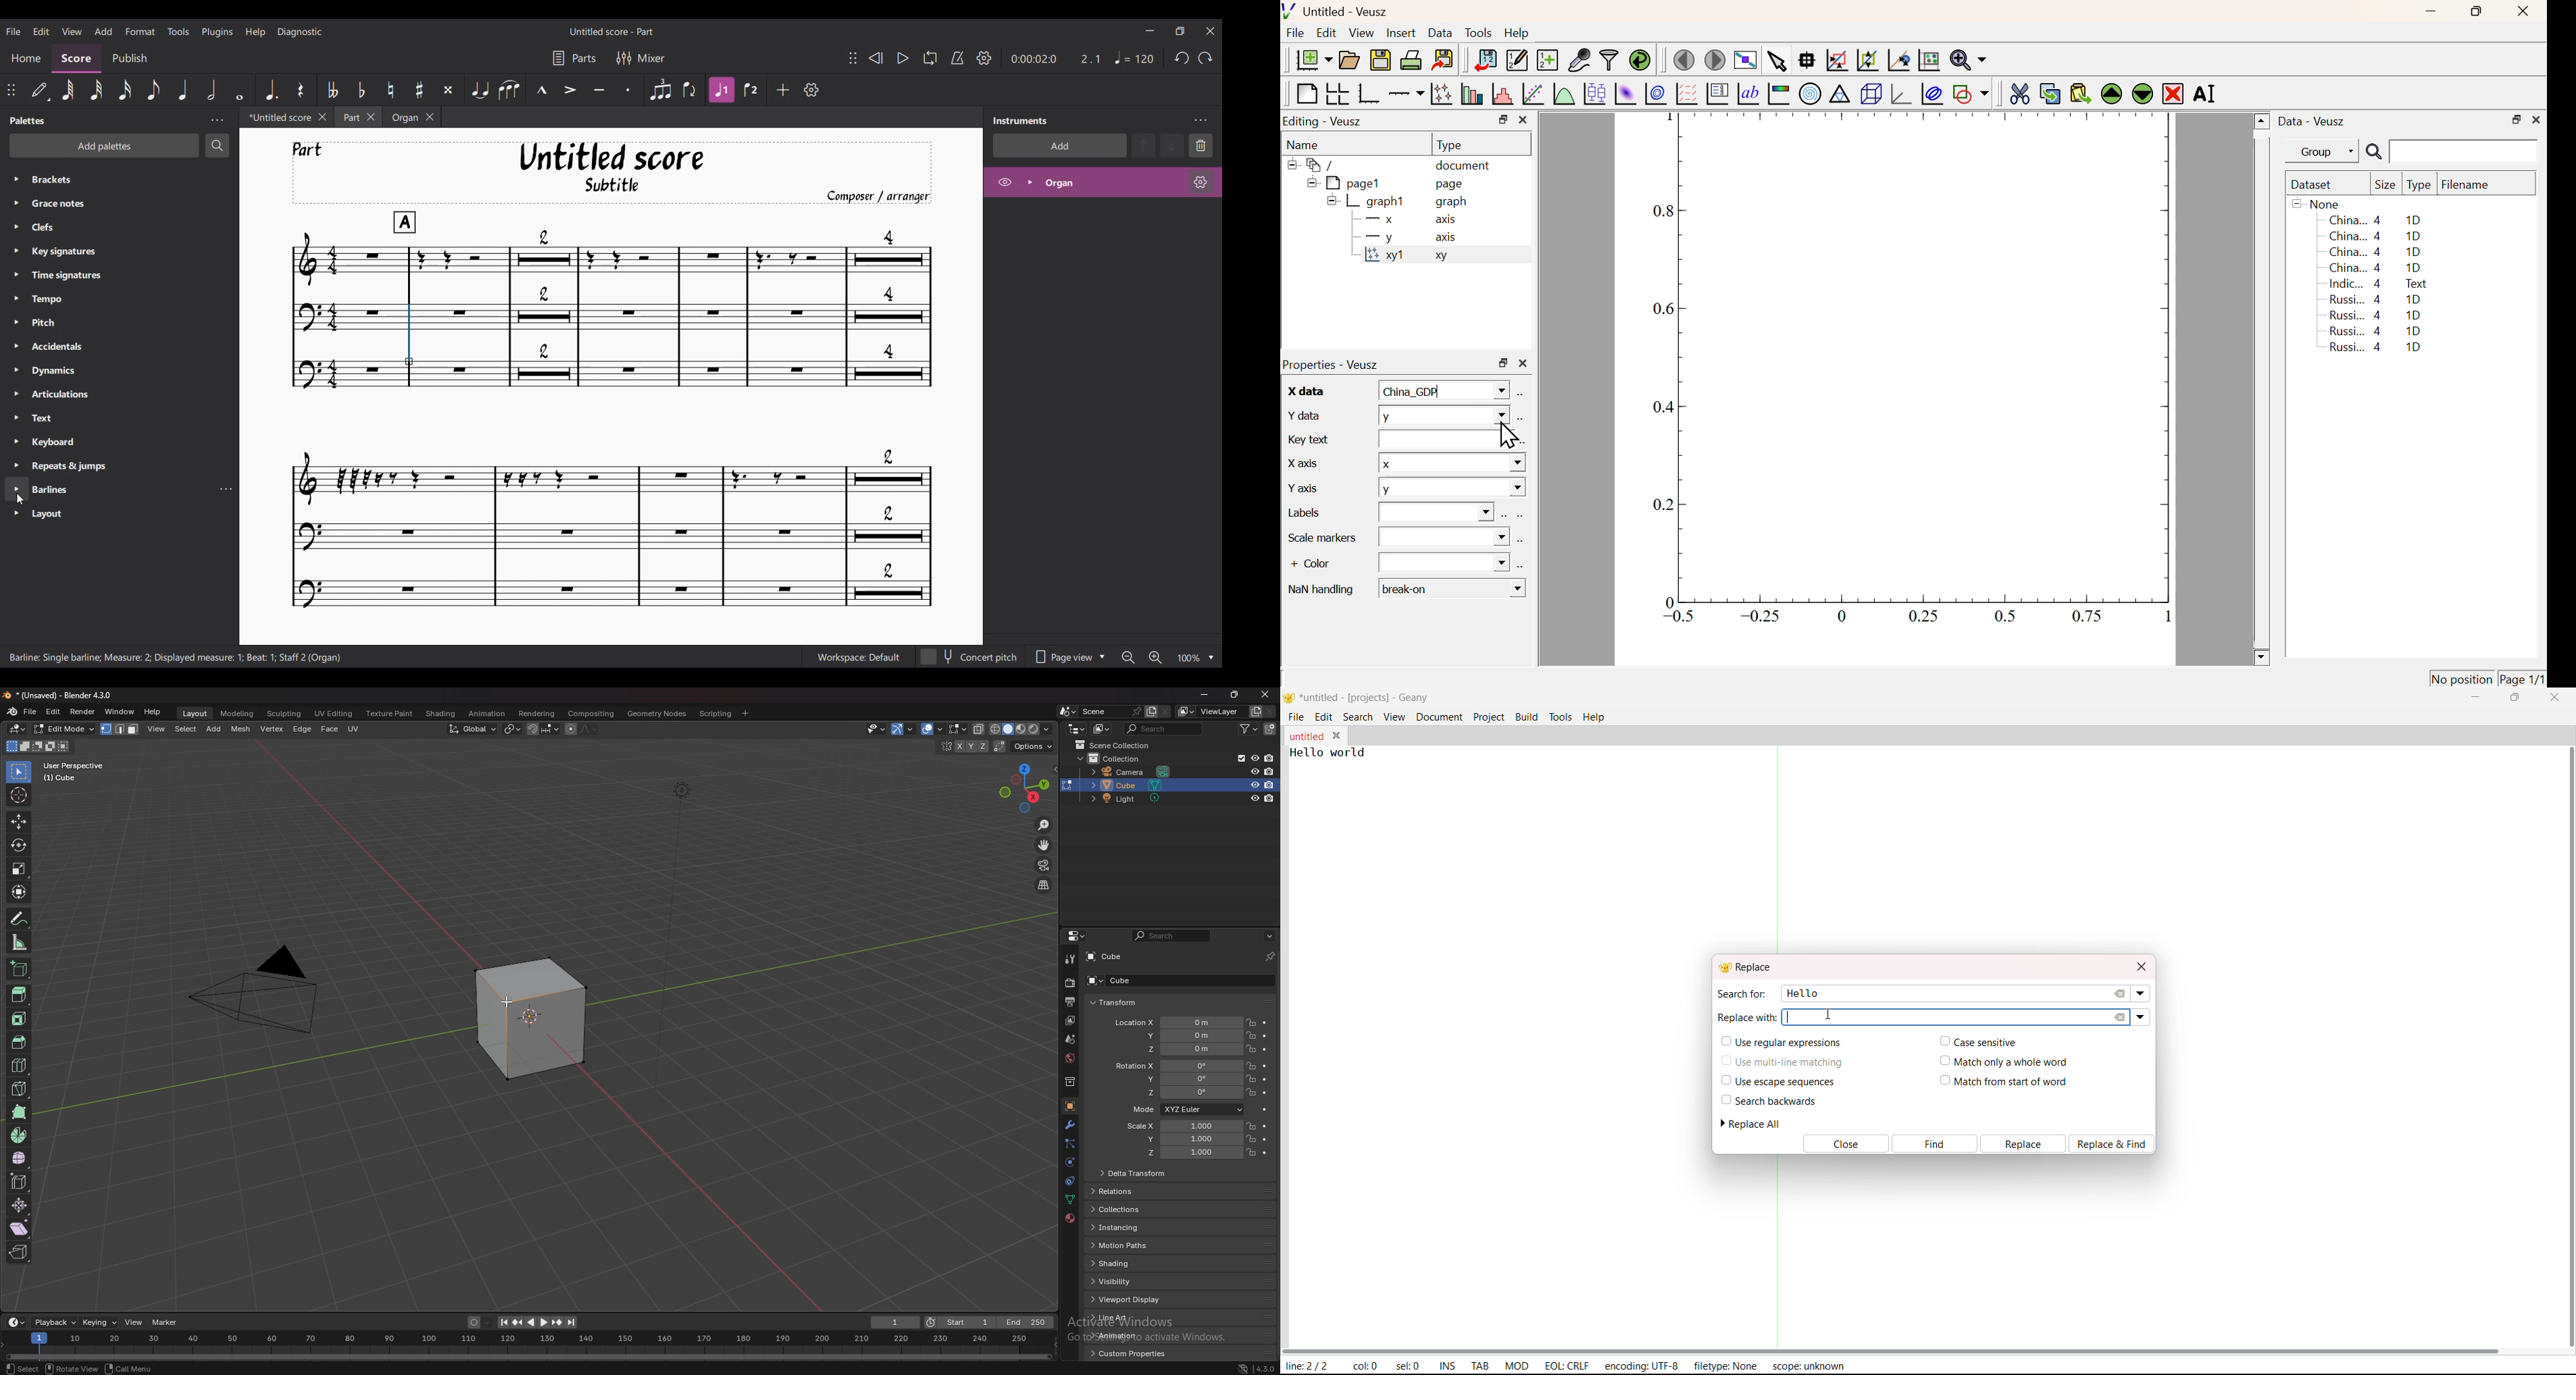 The width and height of the screenshot is (2576, 1400). What do you see at coordinates (1440, 32) in the screenshot?
I see `Data` at bounding box center [1440, 32].